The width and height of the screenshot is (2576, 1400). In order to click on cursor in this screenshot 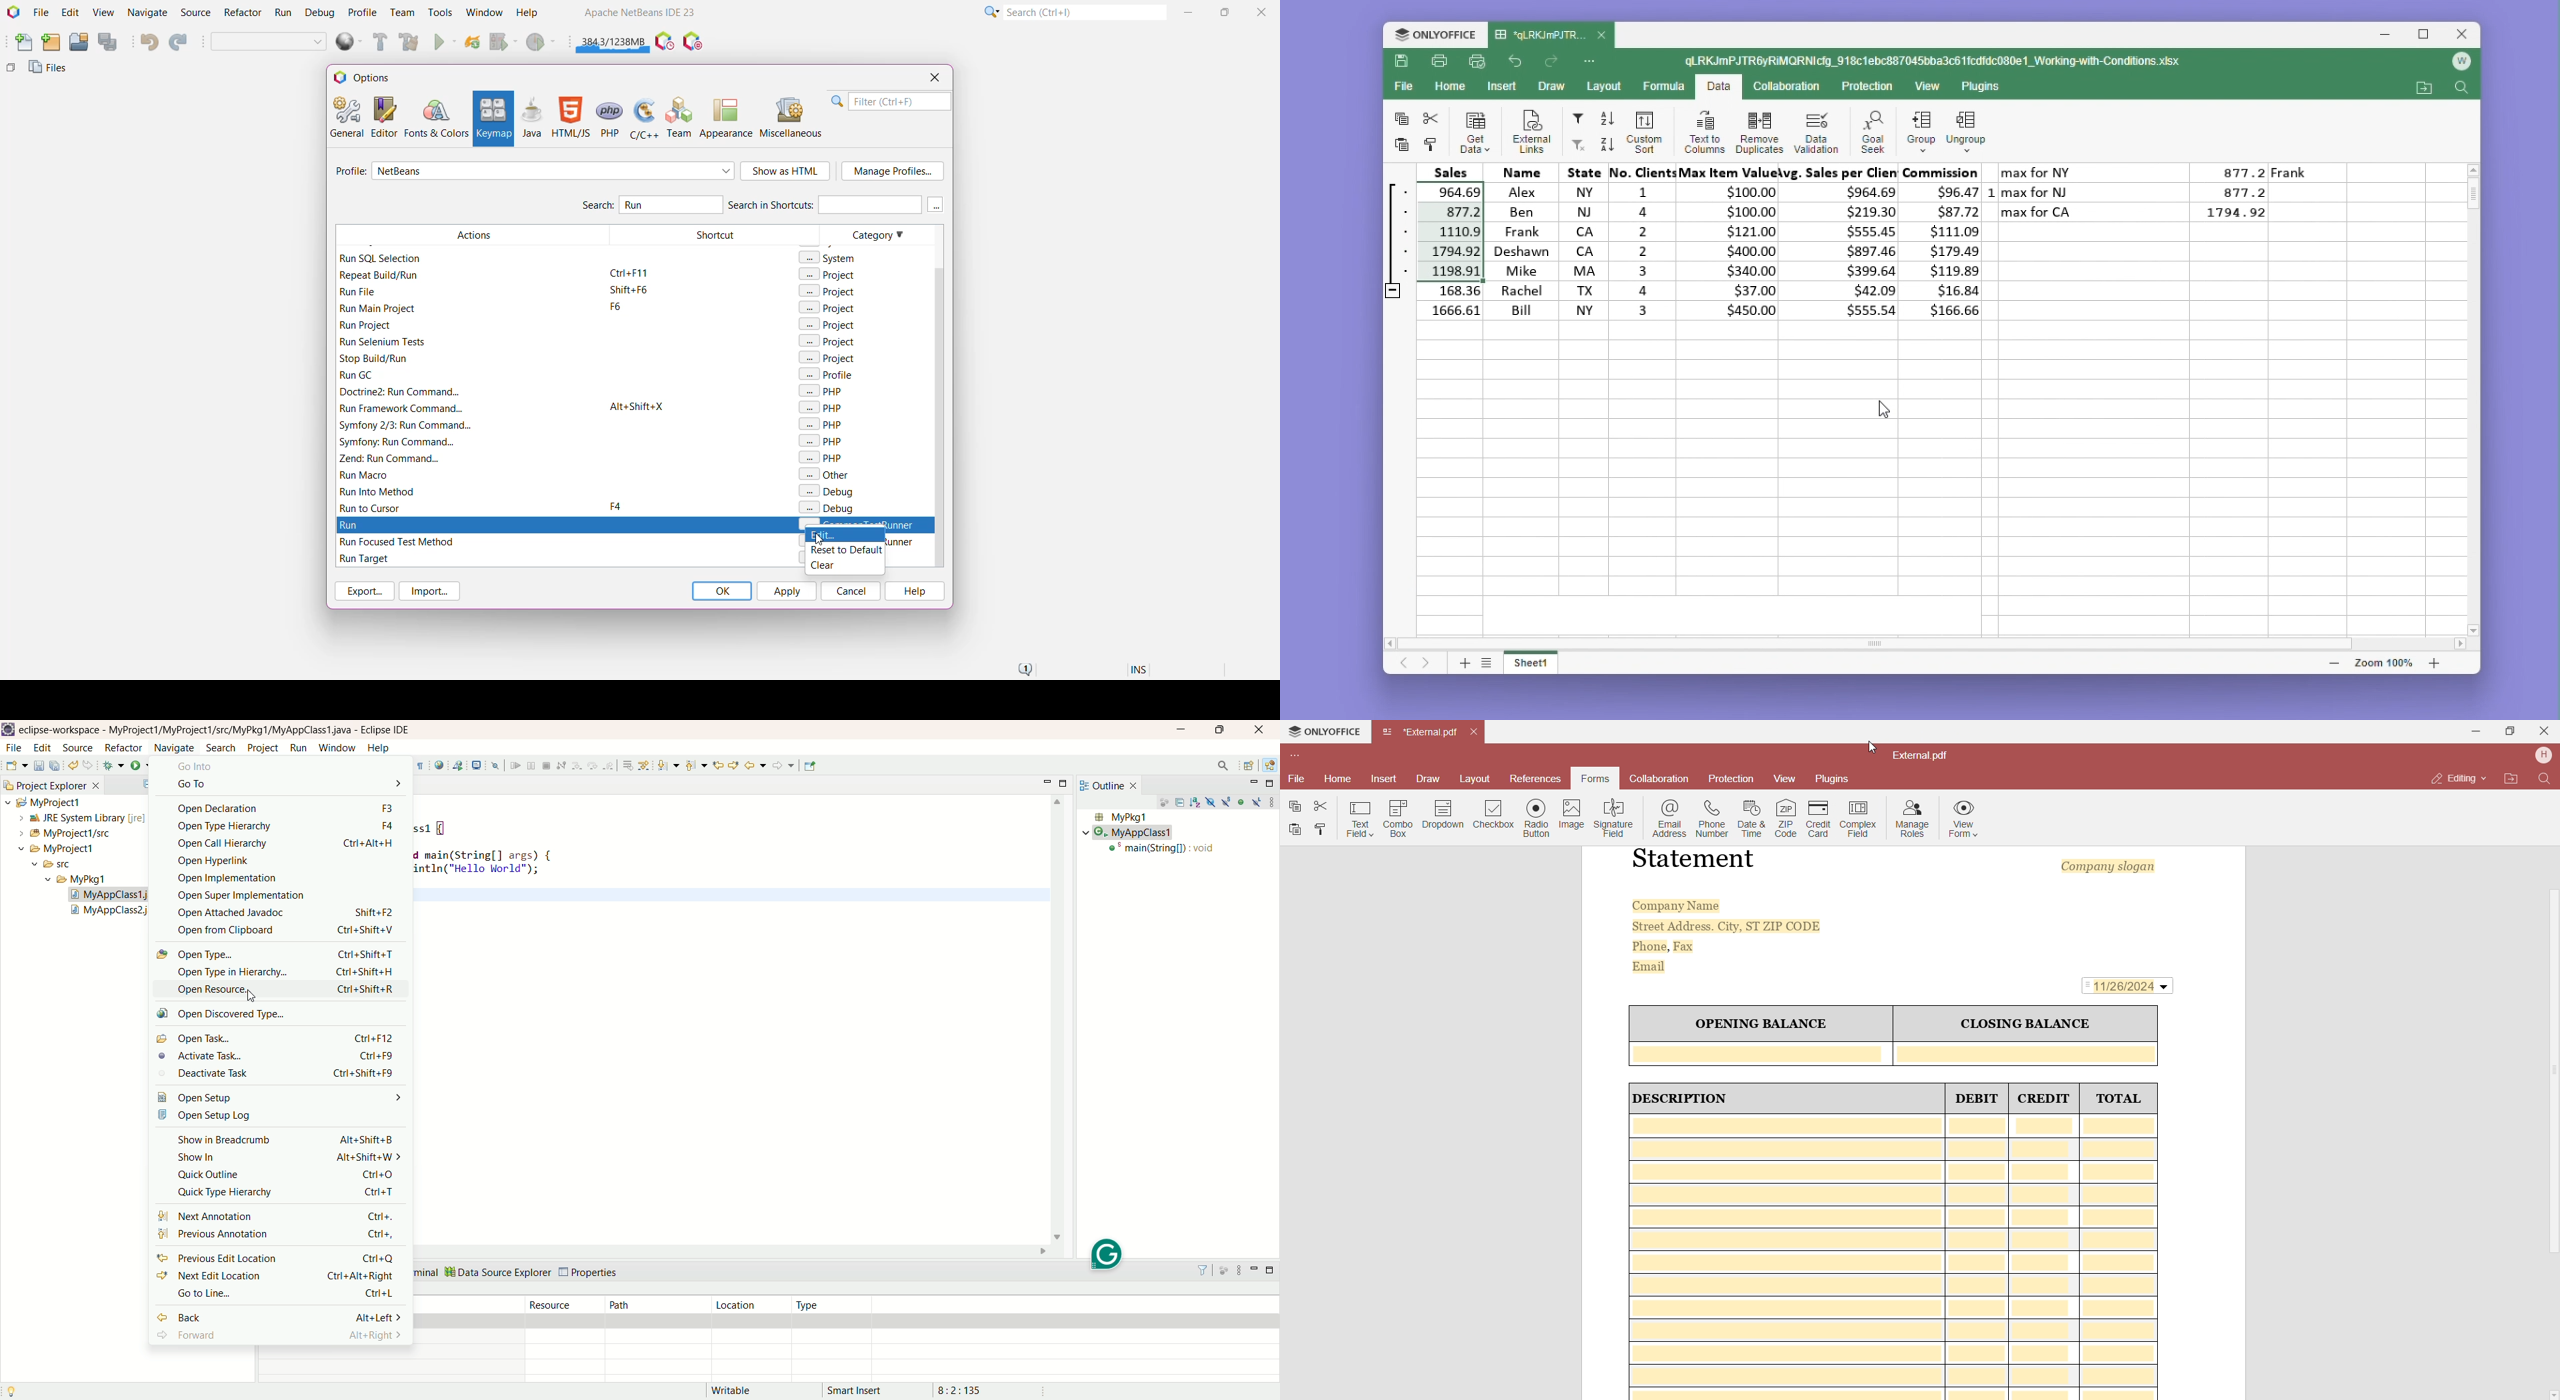, I will do `click(1873, 747)`.